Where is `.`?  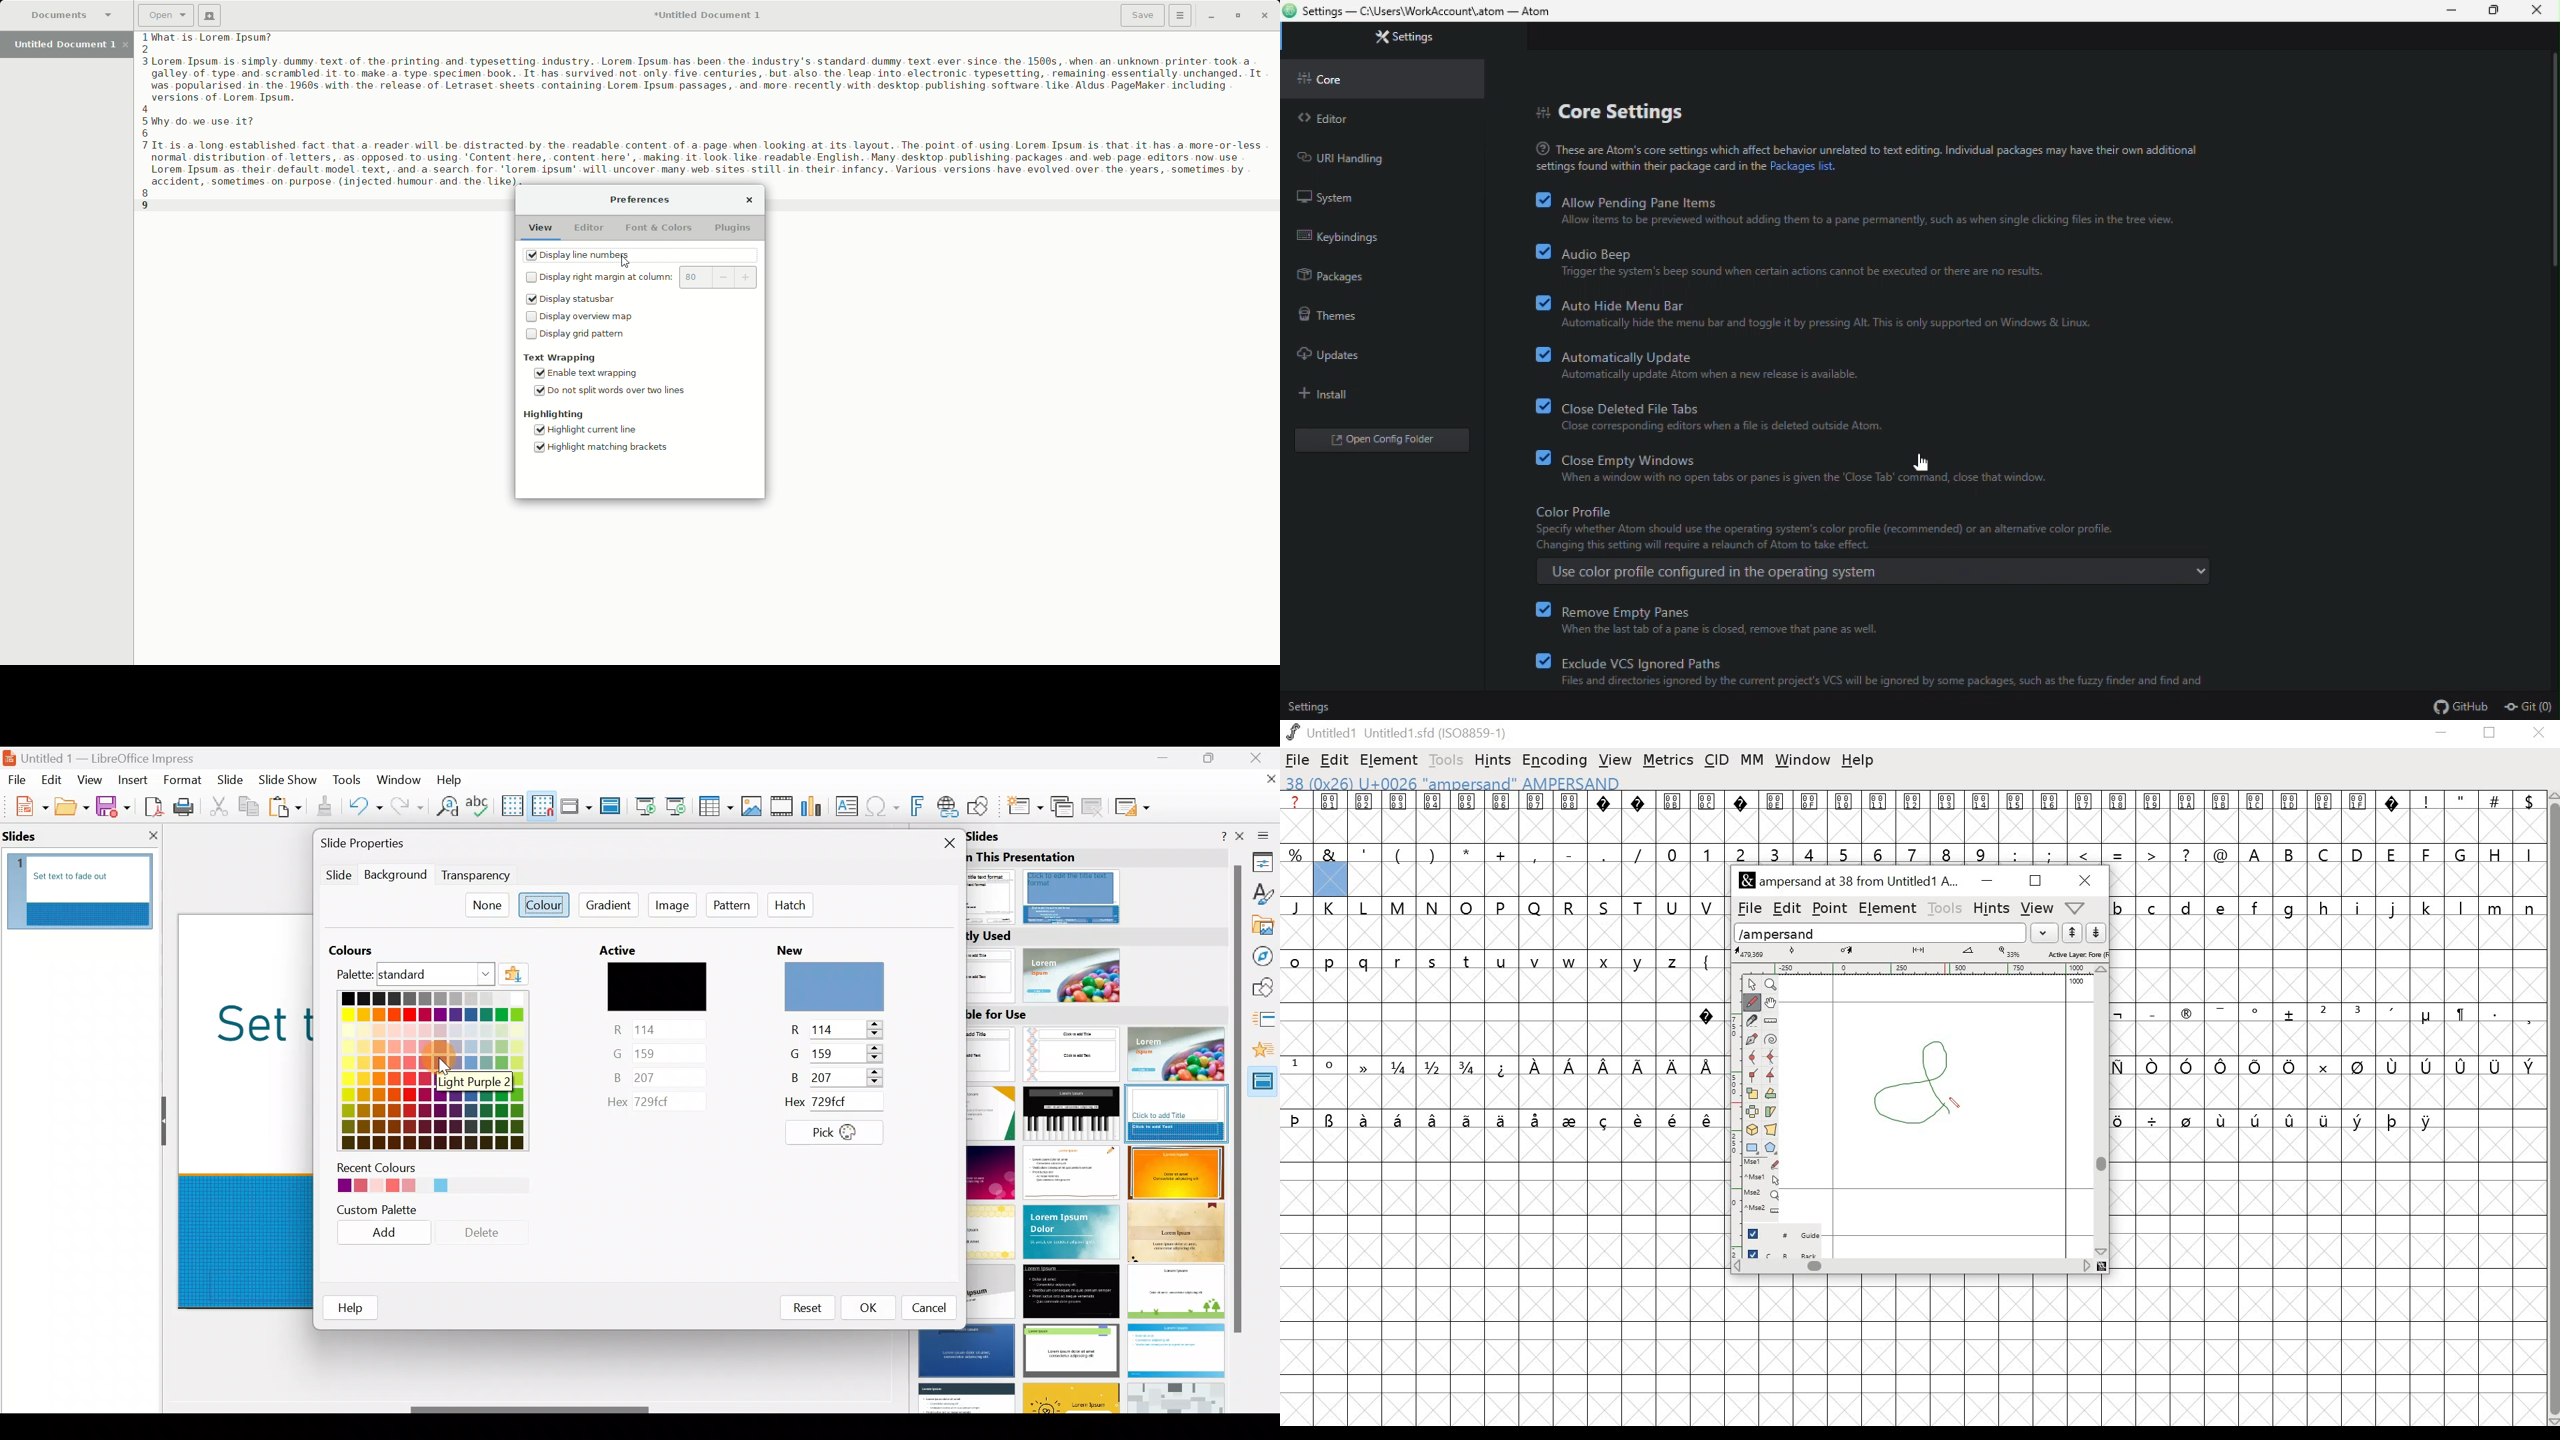
. is located at coordinates (1602, 854).